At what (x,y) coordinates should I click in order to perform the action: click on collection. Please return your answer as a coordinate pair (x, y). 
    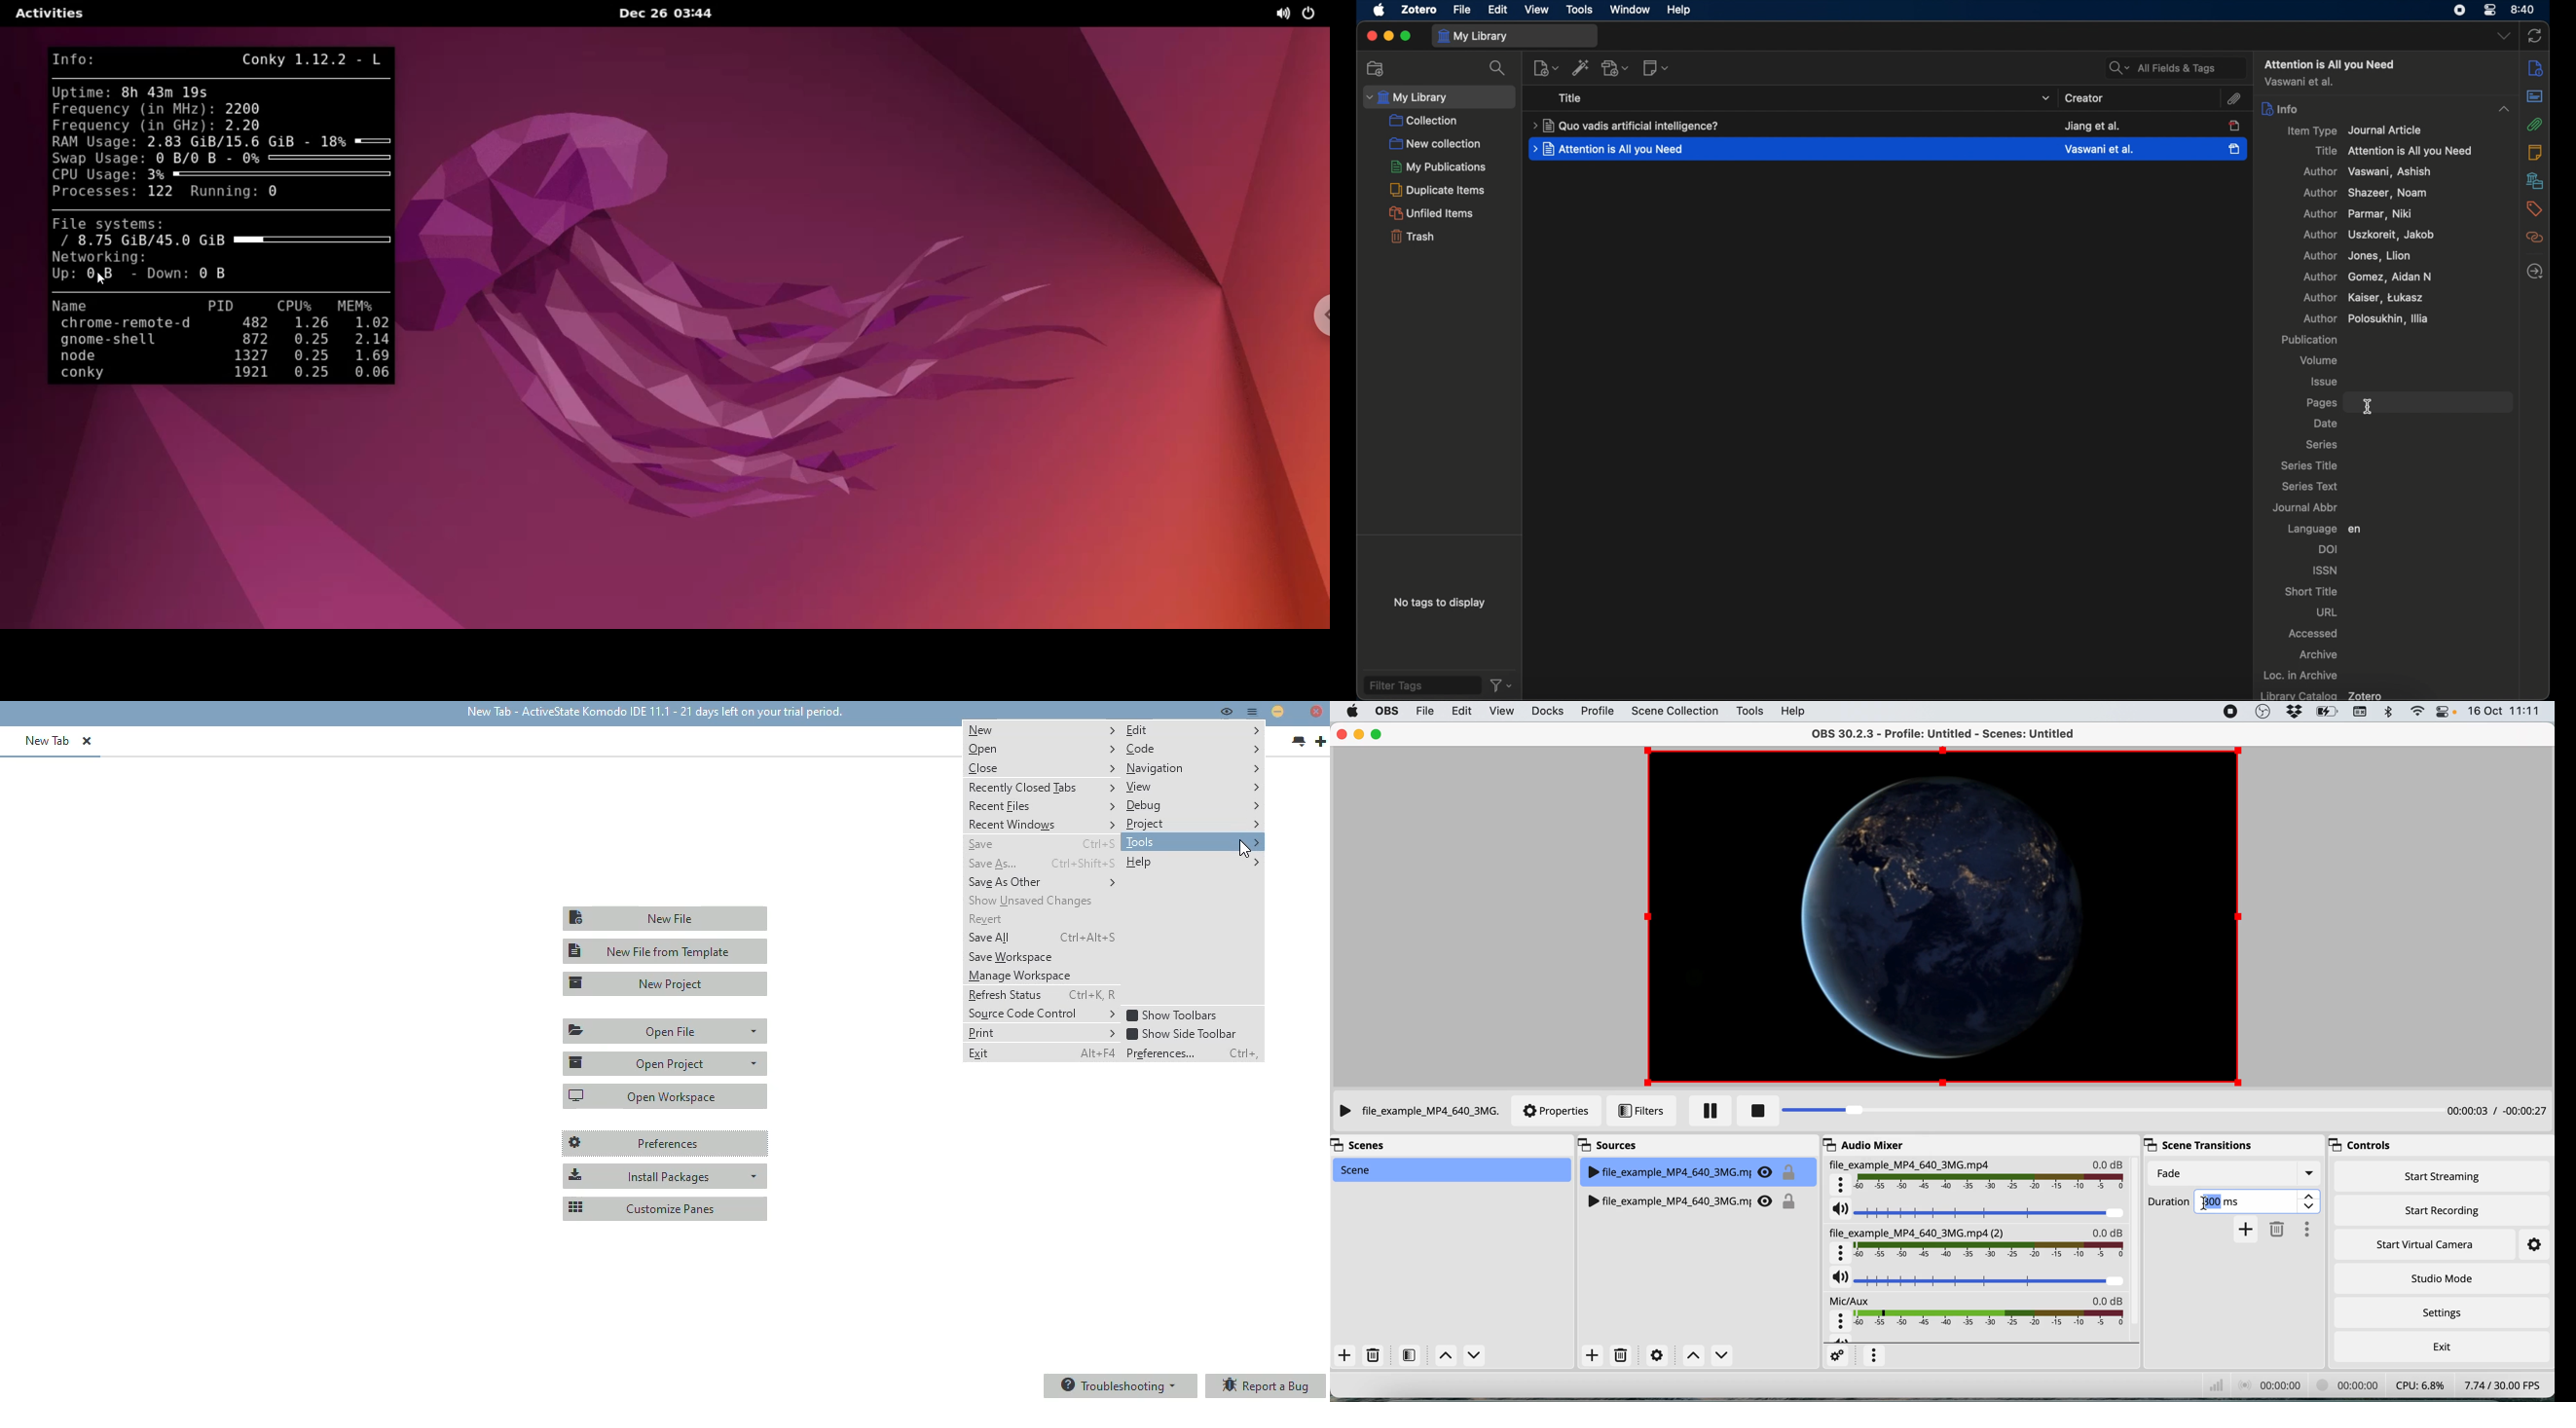
    Looking at the image, I should click on (1425, 121).